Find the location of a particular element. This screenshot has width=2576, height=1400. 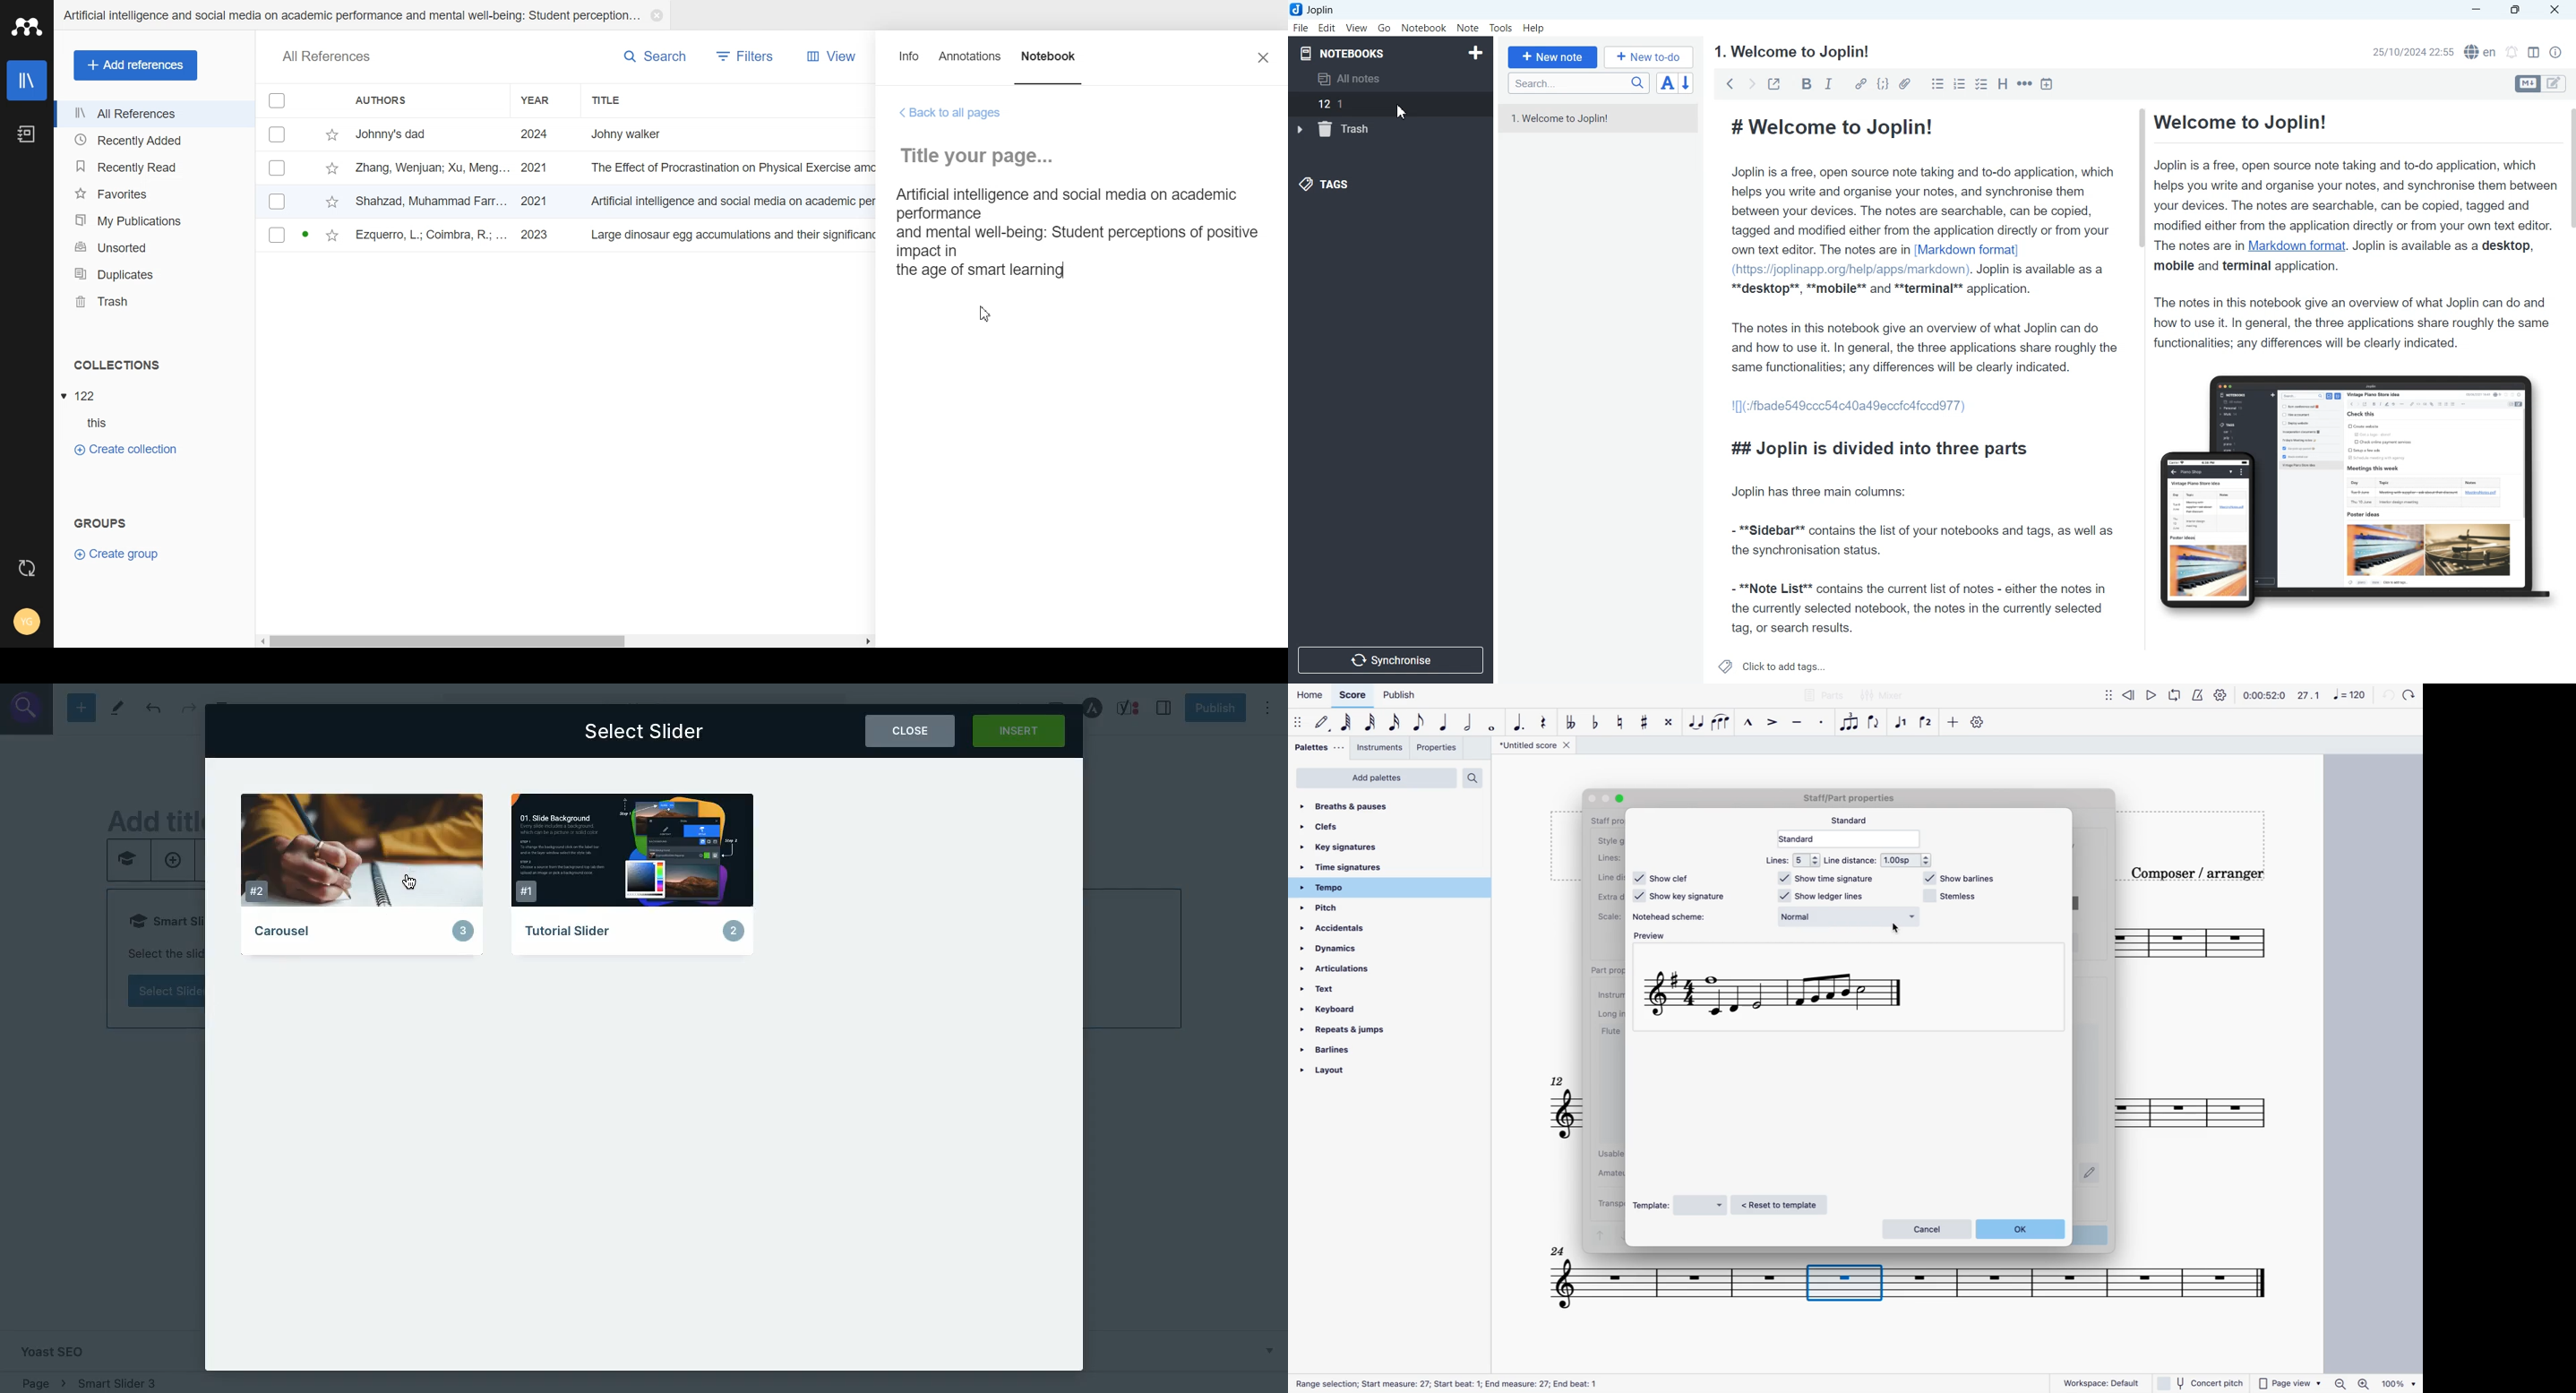

Code is located at coordinates (1883, 83).